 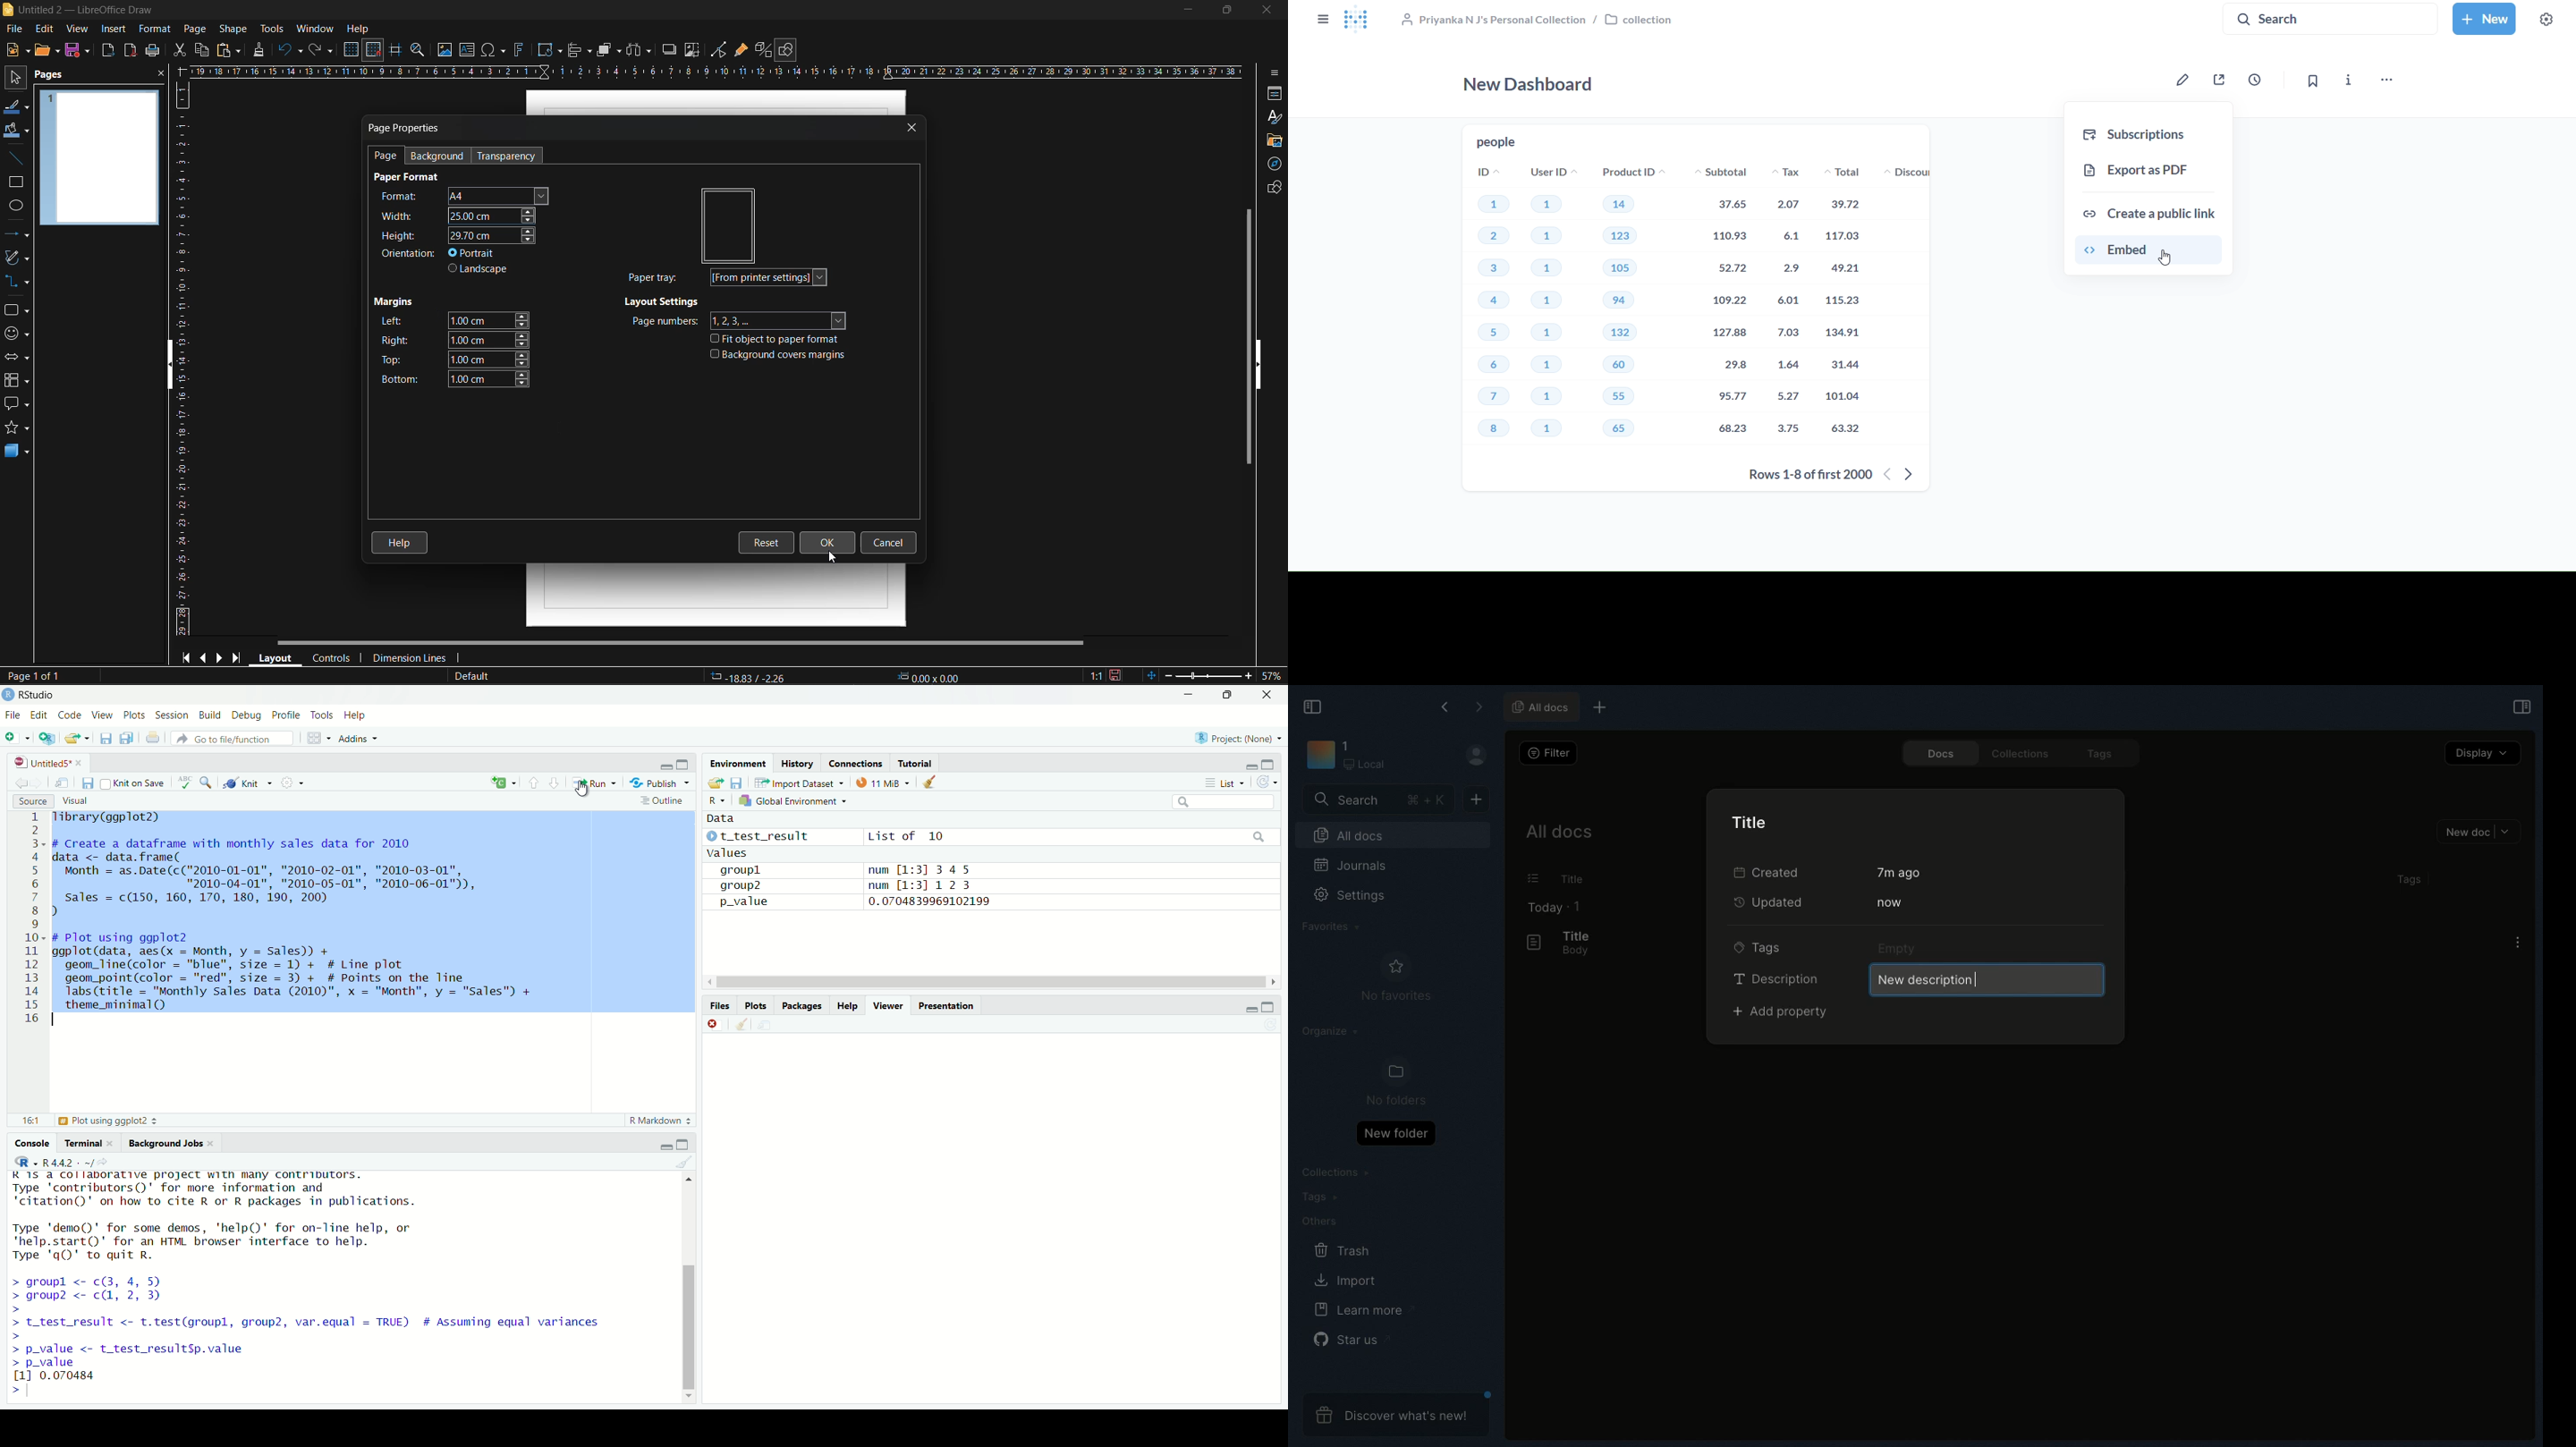 What do you see at coordinates (1271, 677) in the screenshot?
I see `zoom factor` at bounding box center [1271, 677].